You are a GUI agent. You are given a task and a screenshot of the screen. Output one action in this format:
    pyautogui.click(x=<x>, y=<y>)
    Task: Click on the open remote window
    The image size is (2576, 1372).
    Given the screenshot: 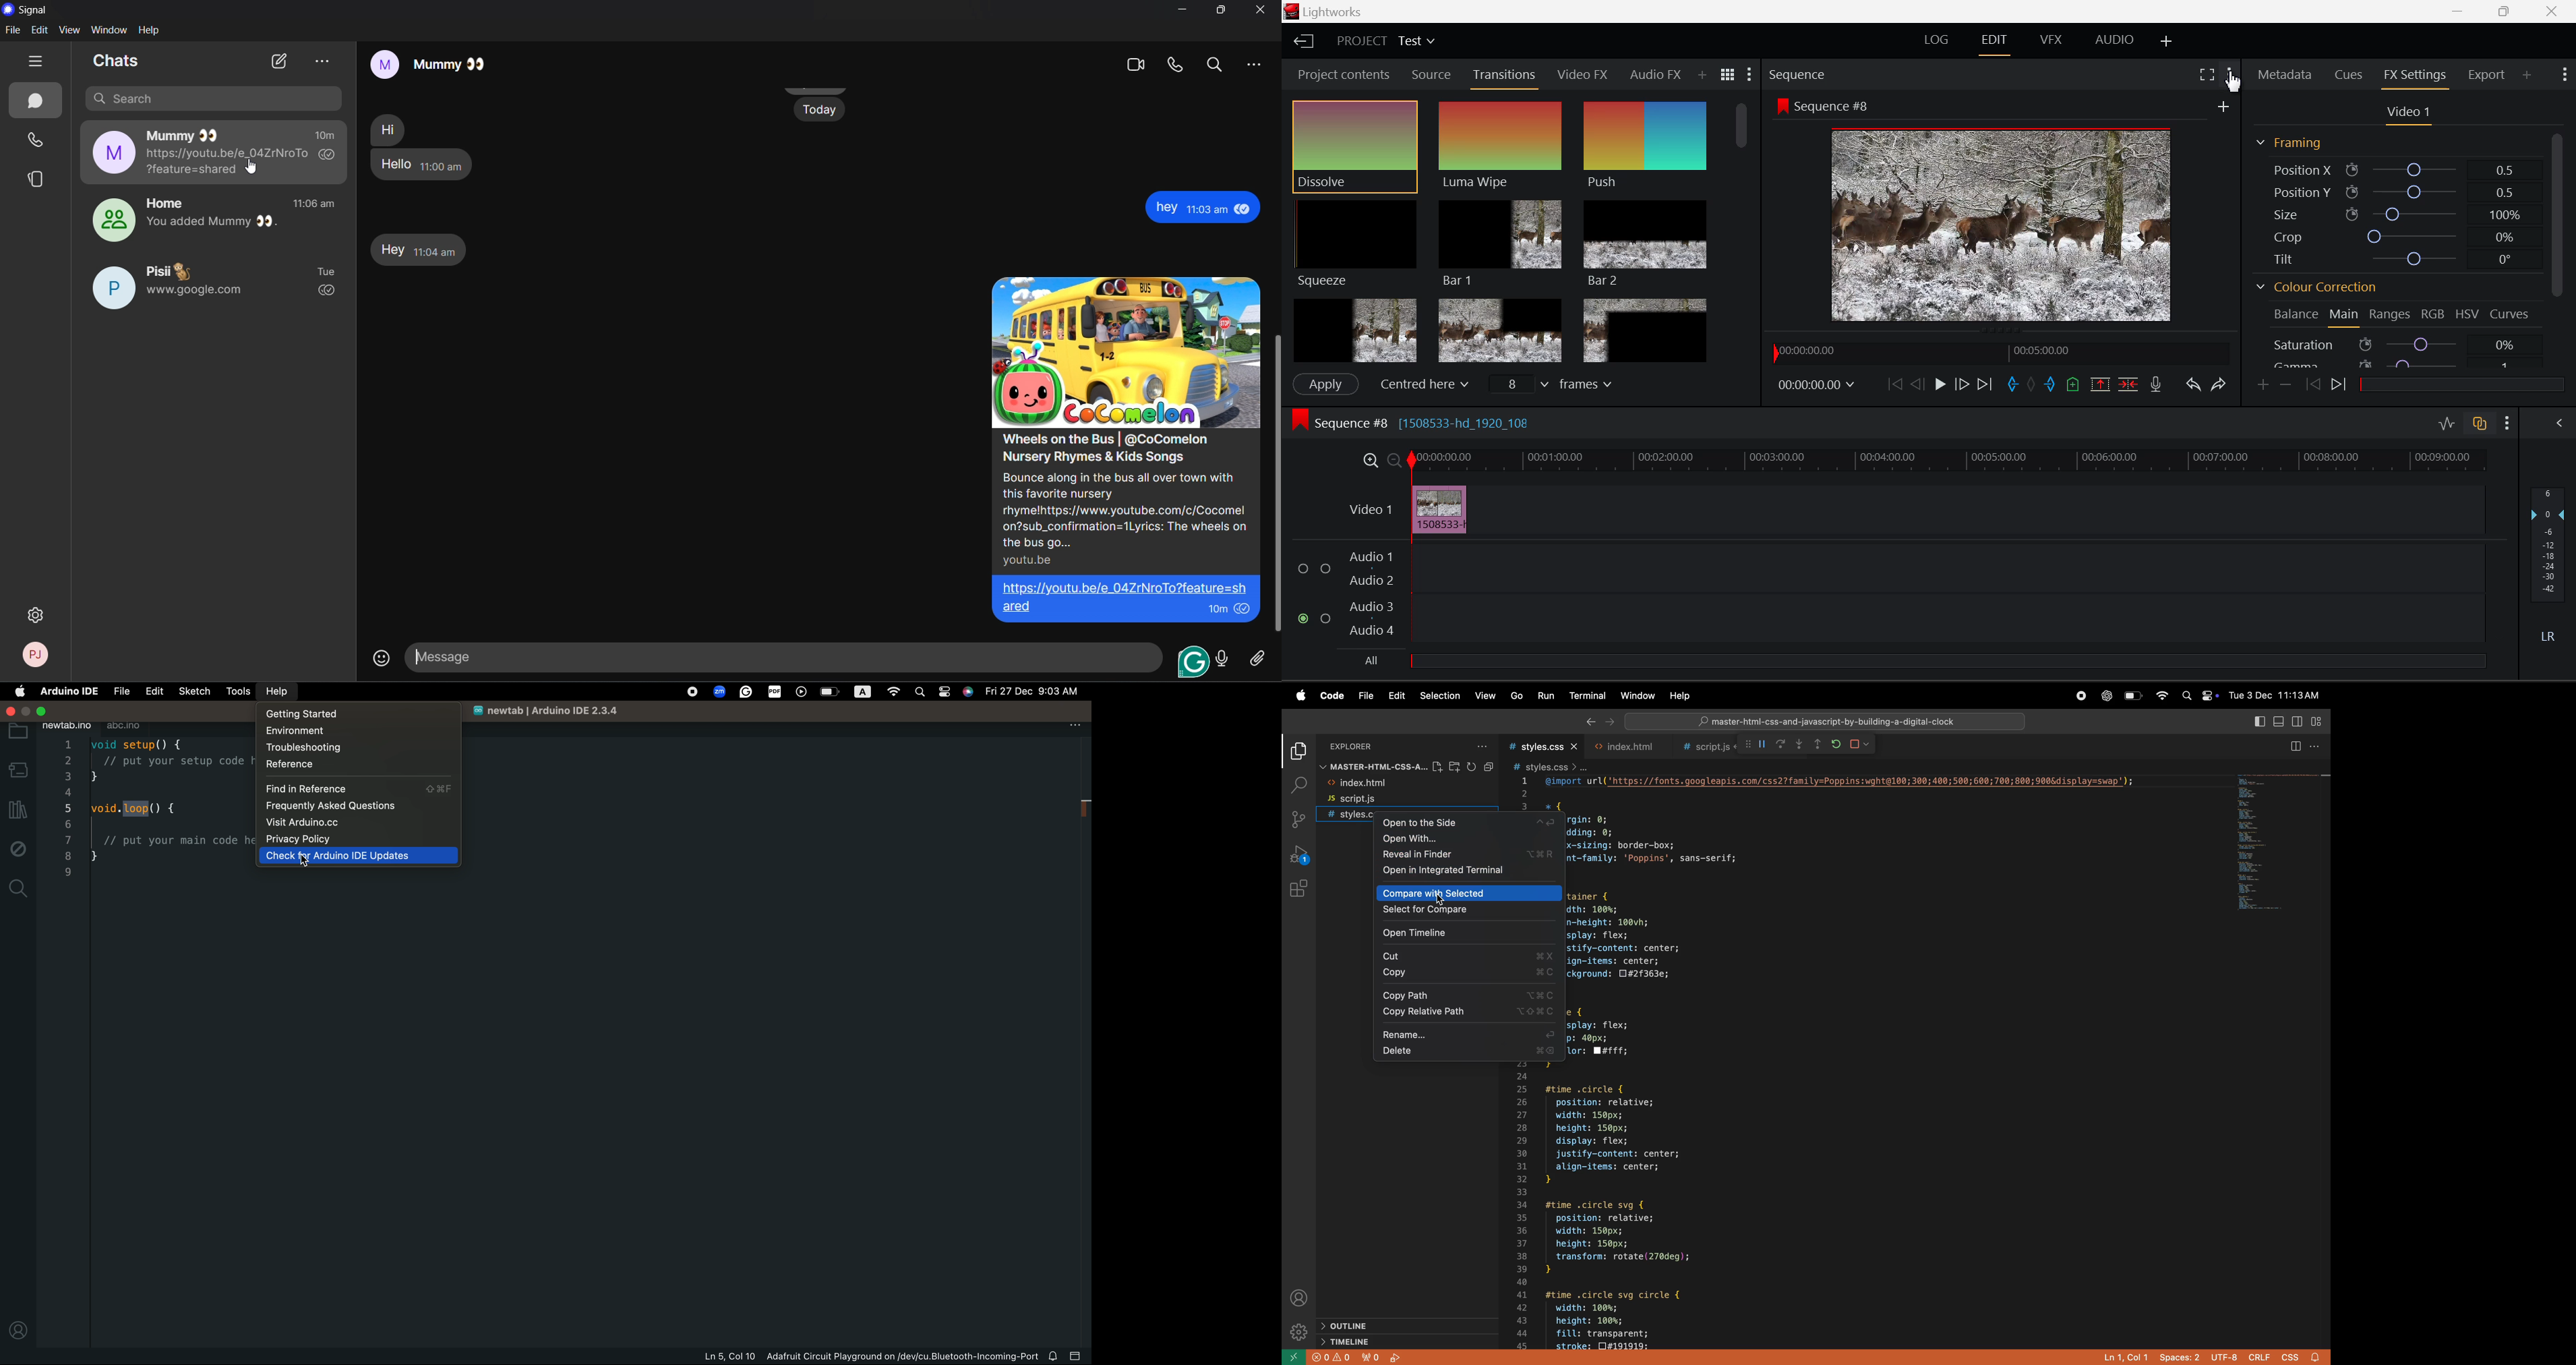 What is the action you would take?
    pyautogui.click(x=1292, y=1357)
    